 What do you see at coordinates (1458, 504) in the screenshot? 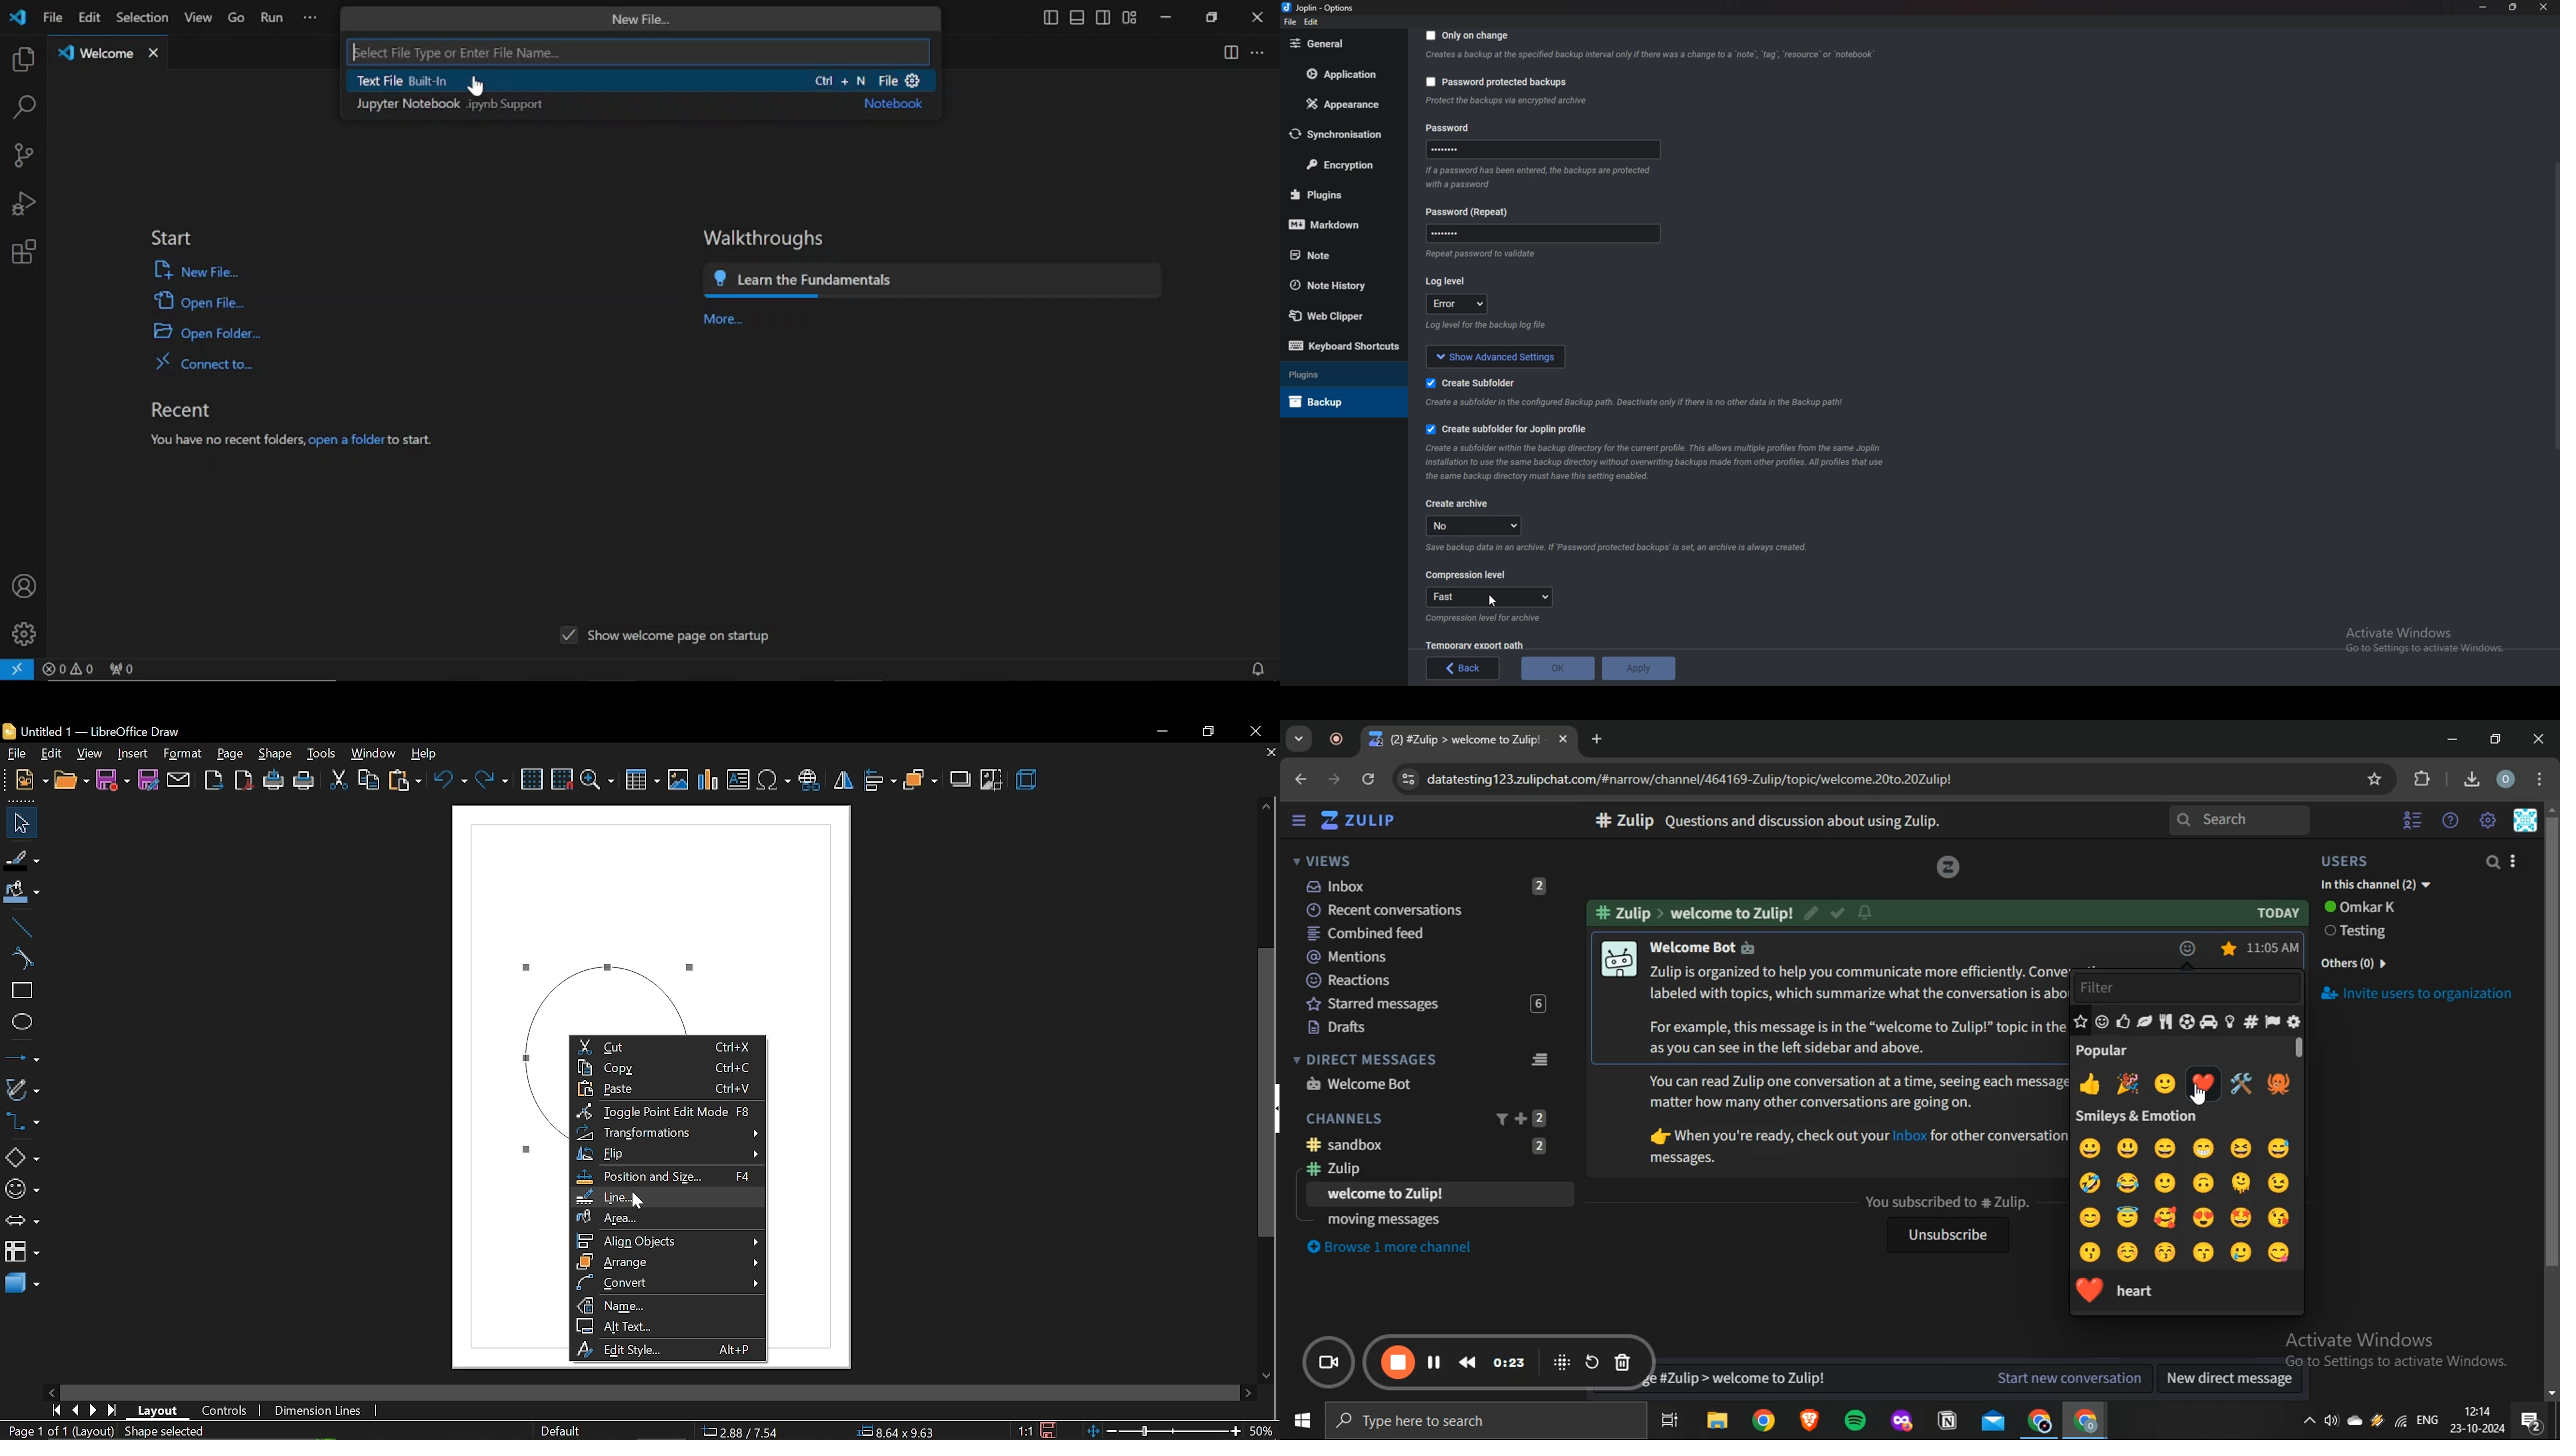
I see `create archive` at bounding box center [1458, 504].